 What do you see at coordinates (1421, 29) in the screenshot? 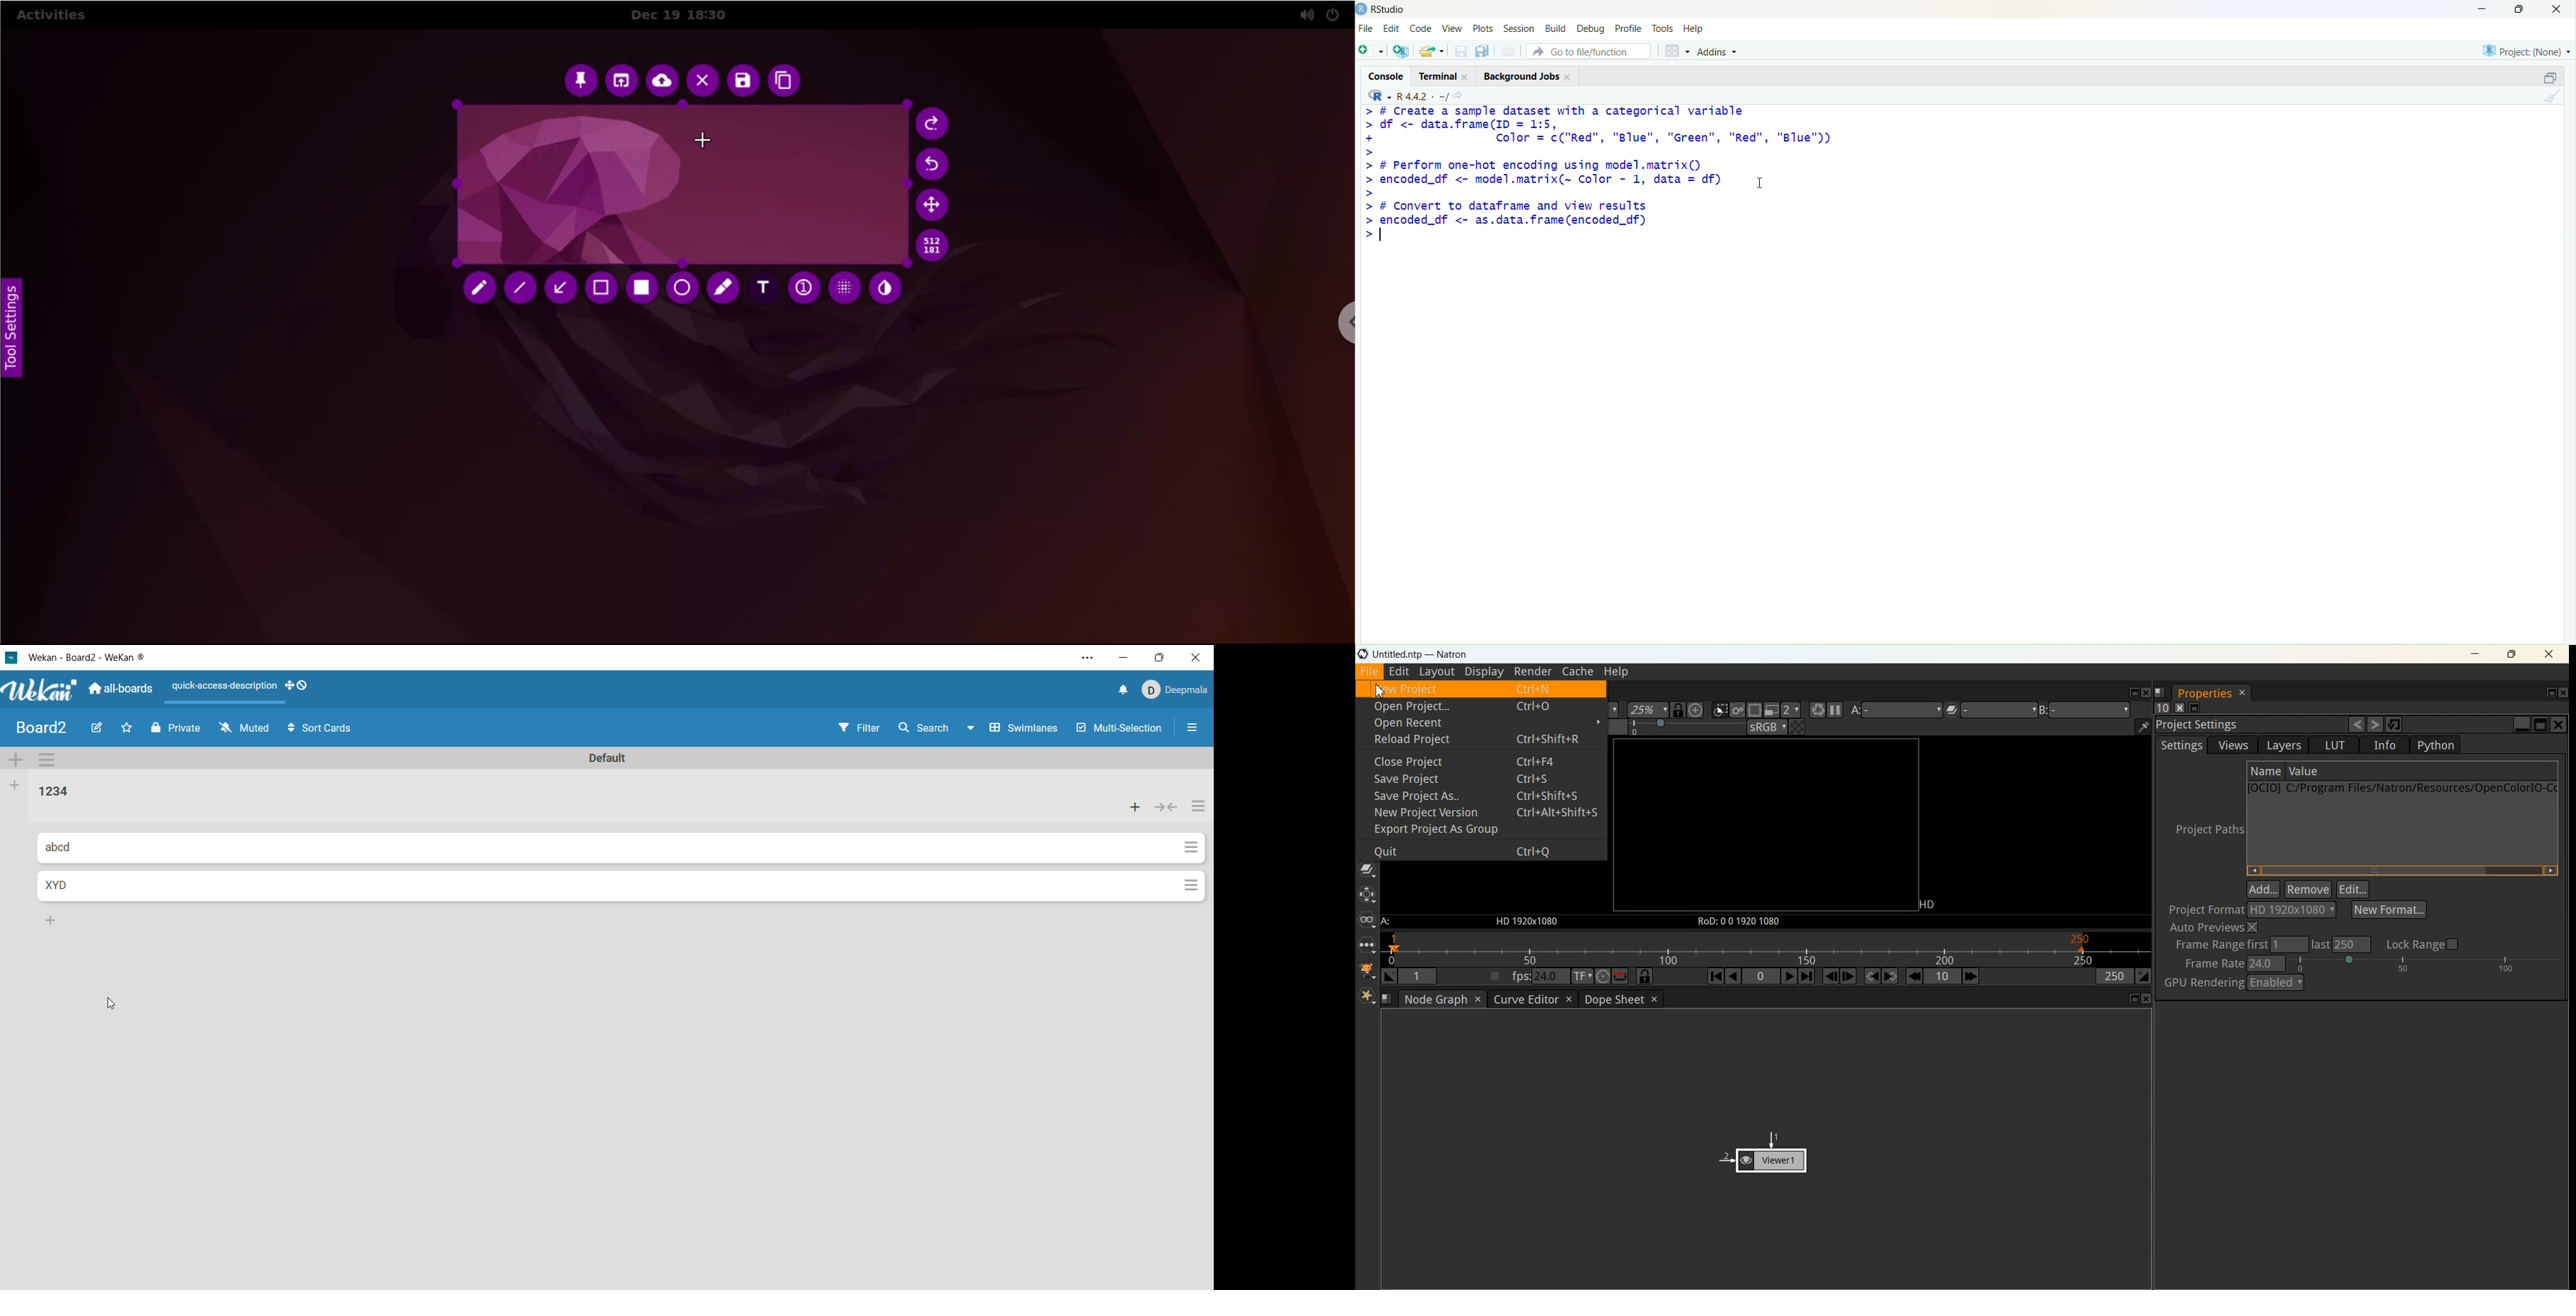
I see `code` at bounding box center [1421, 29].